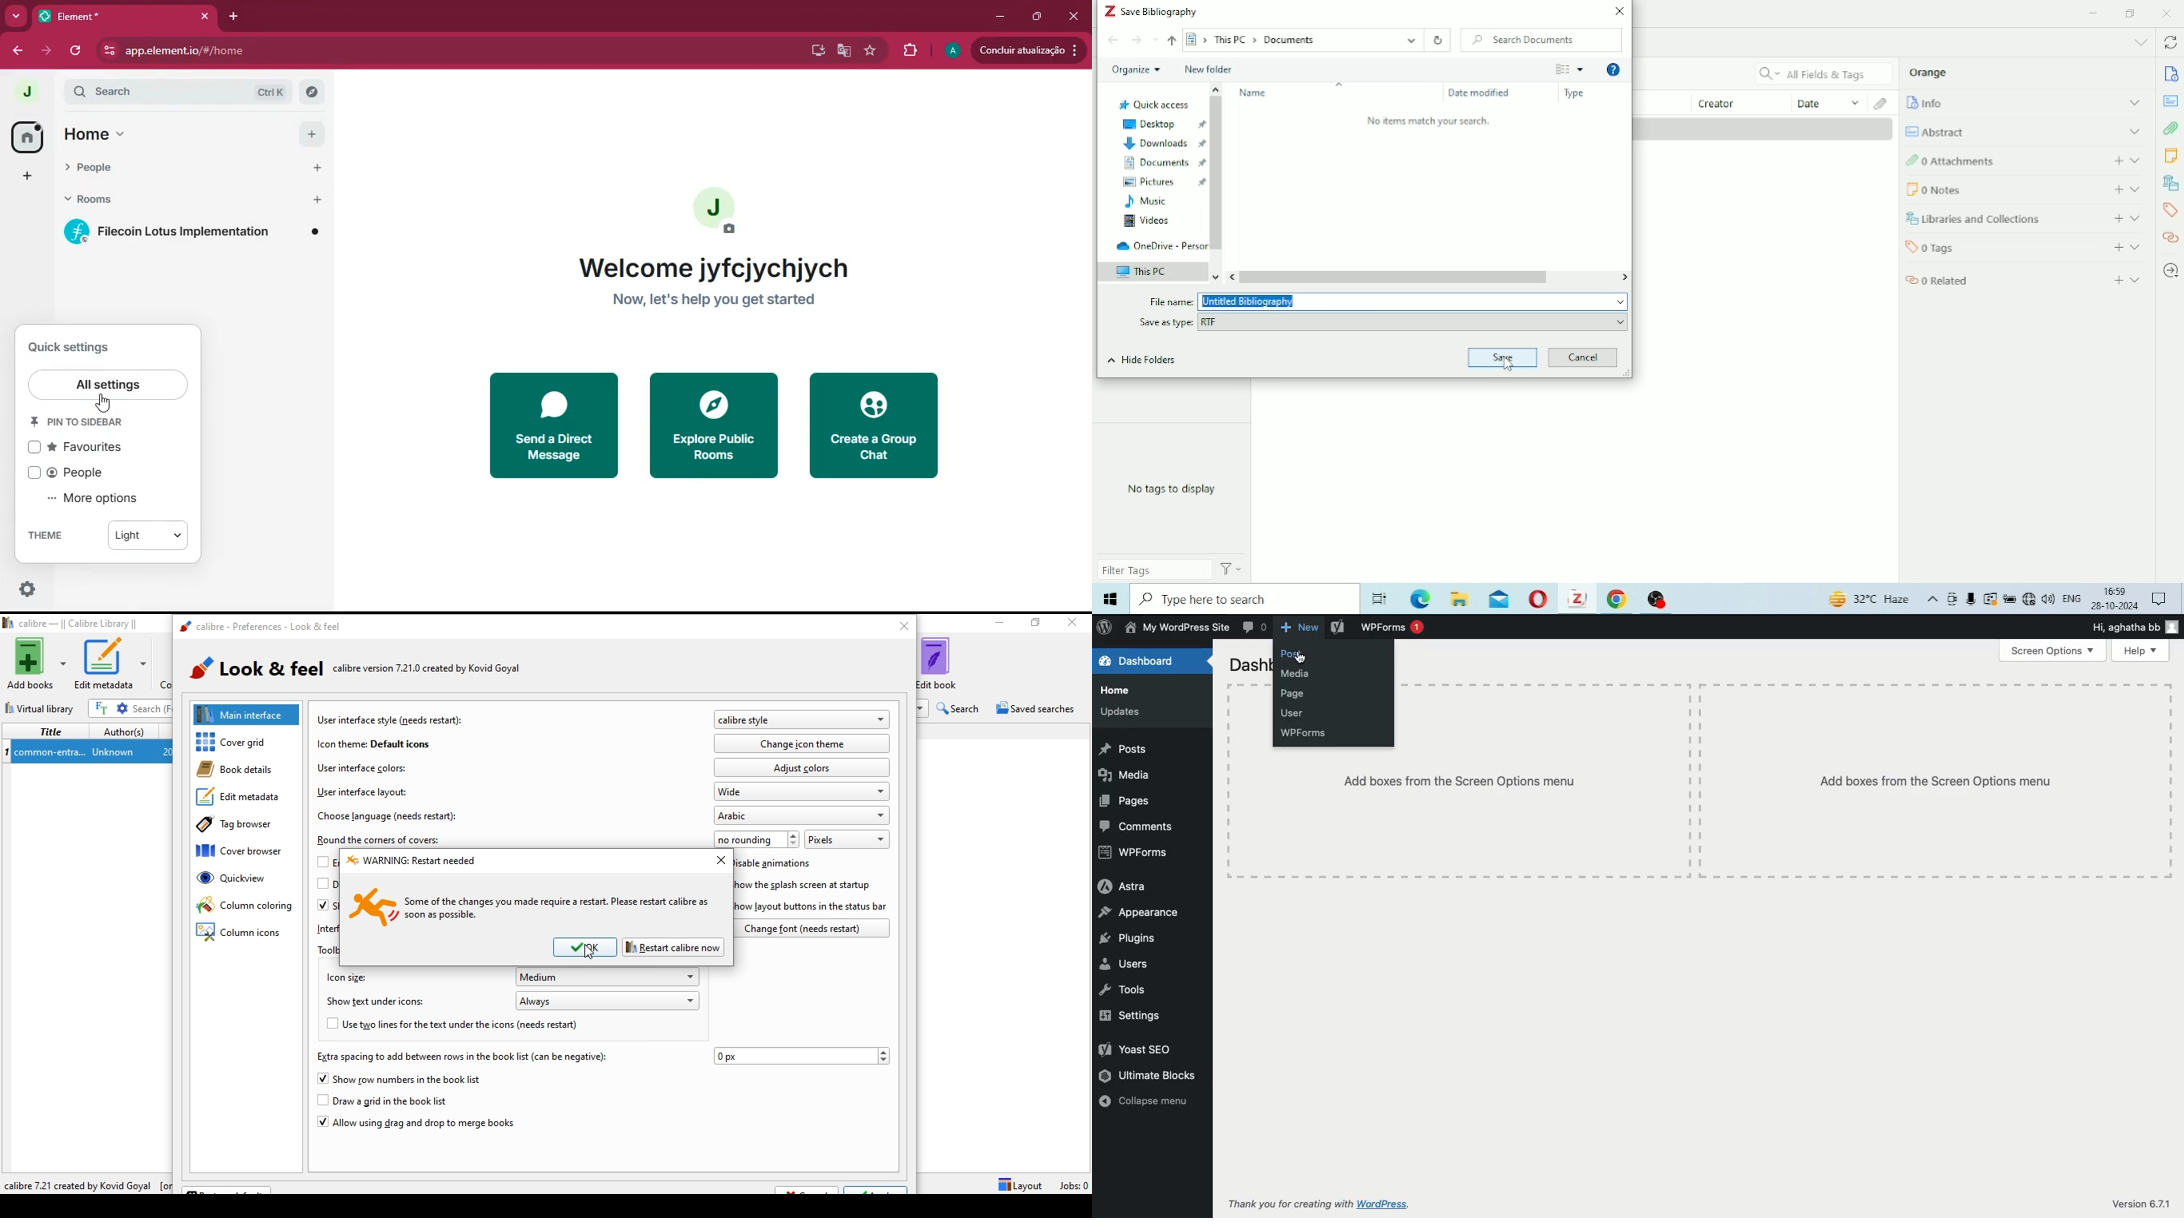 The image size is (2184, 1232). I want to click on extensions, so click(905, 51).